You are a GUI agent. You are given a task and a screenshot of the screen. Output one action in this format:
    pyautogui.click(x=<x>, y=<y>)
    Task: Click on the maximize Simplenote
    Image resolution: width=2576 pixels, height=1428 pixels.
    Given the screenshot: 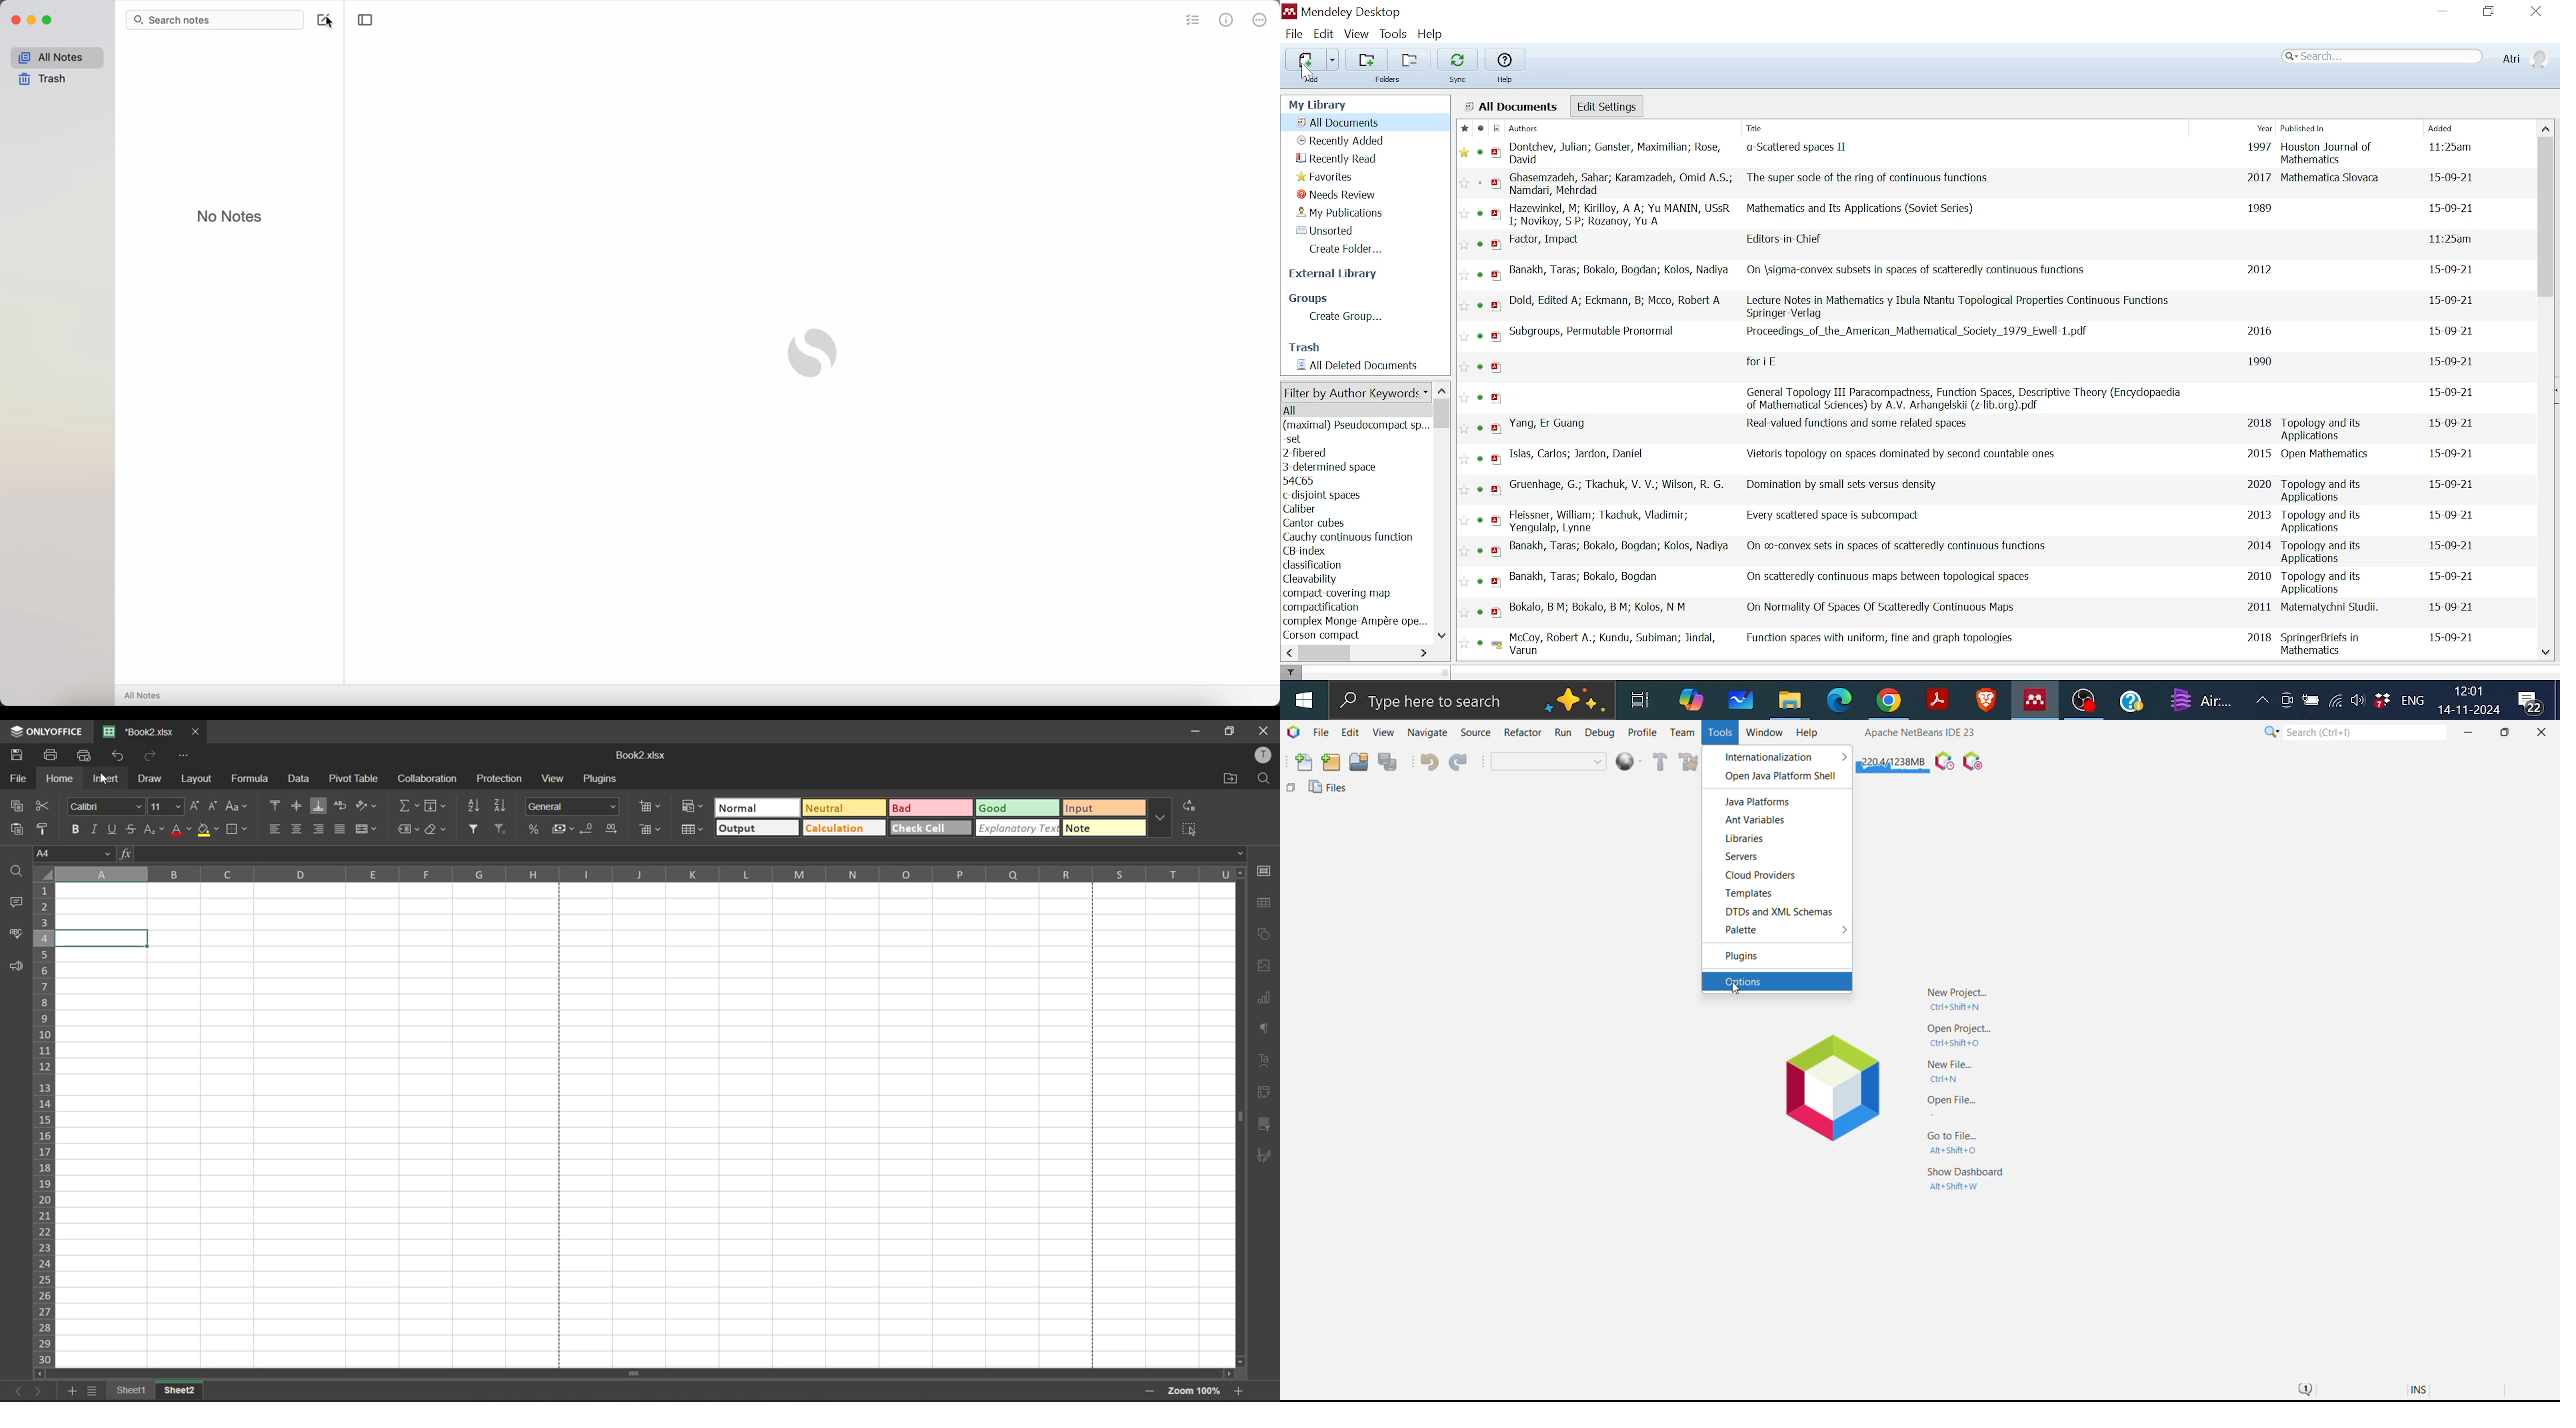 What is the action you would take?
    pyautogui.click(x=49, y=20)
    